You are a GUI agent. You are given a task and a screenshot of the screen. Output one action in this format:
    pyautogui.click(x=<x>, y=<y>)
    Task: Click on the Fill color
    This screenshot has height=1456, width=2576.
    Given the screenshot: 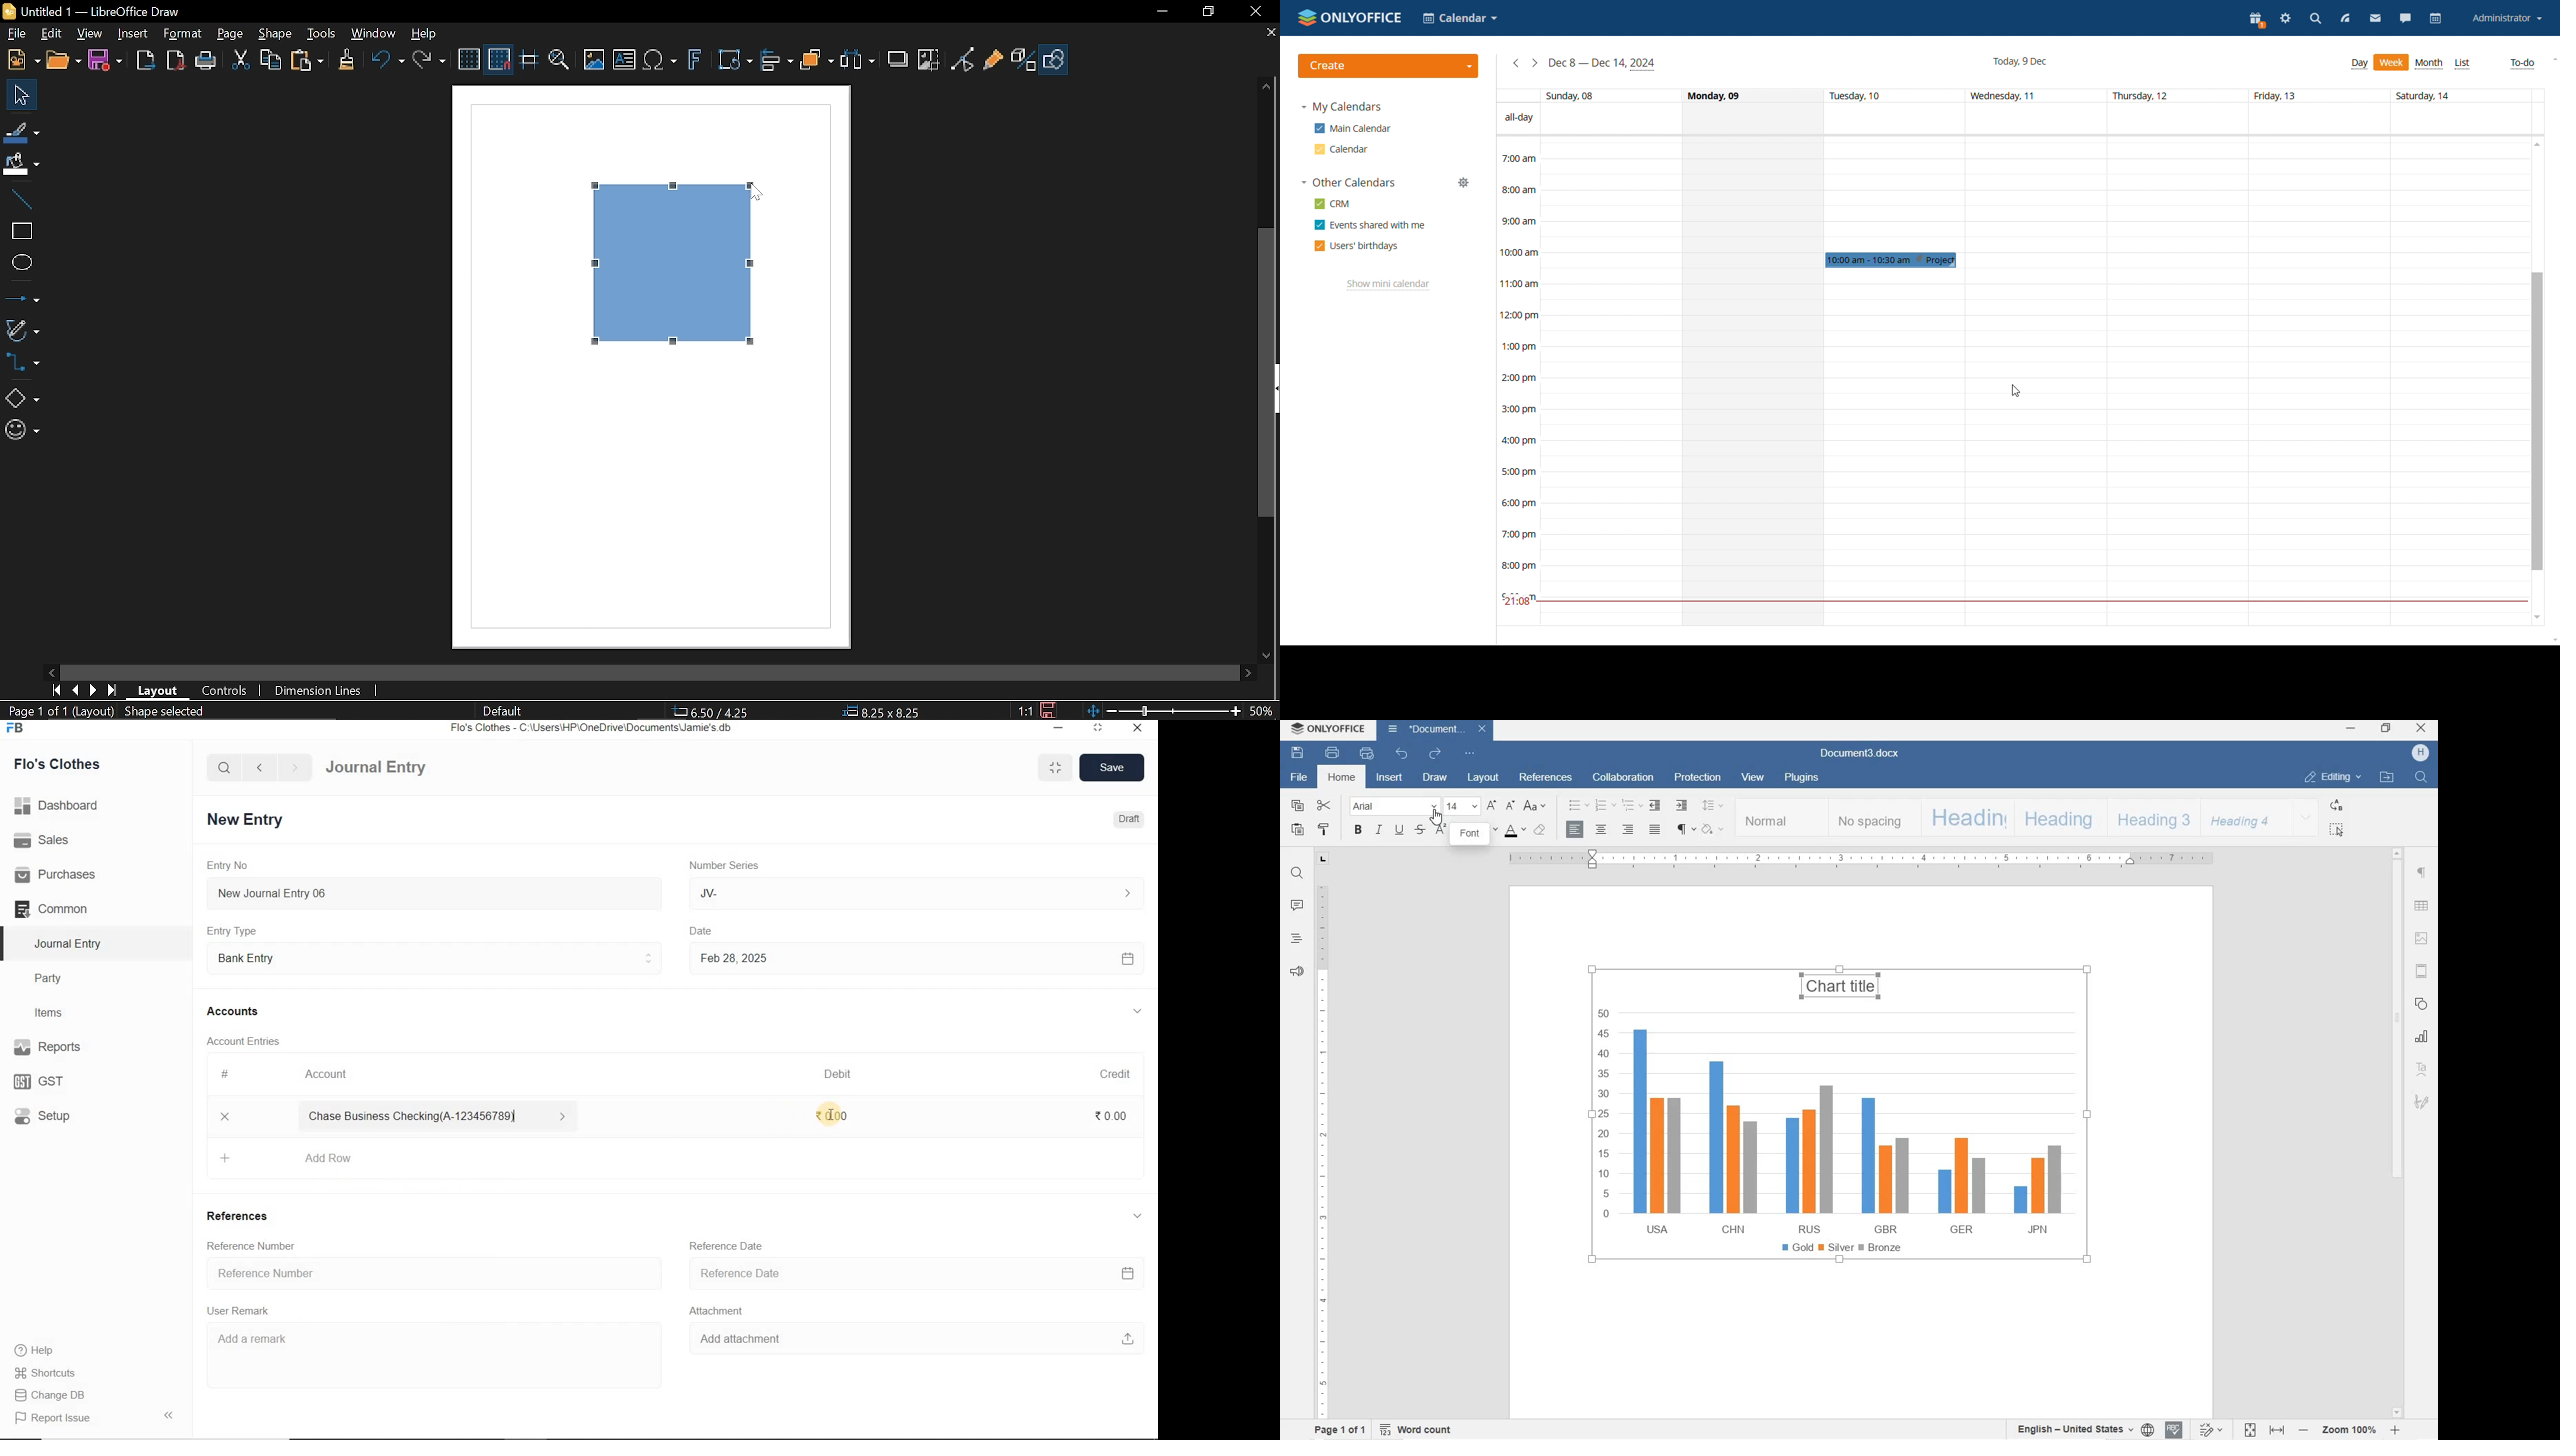 What is the action you would take?
    pyautogui.click(x=22, y=164)
    